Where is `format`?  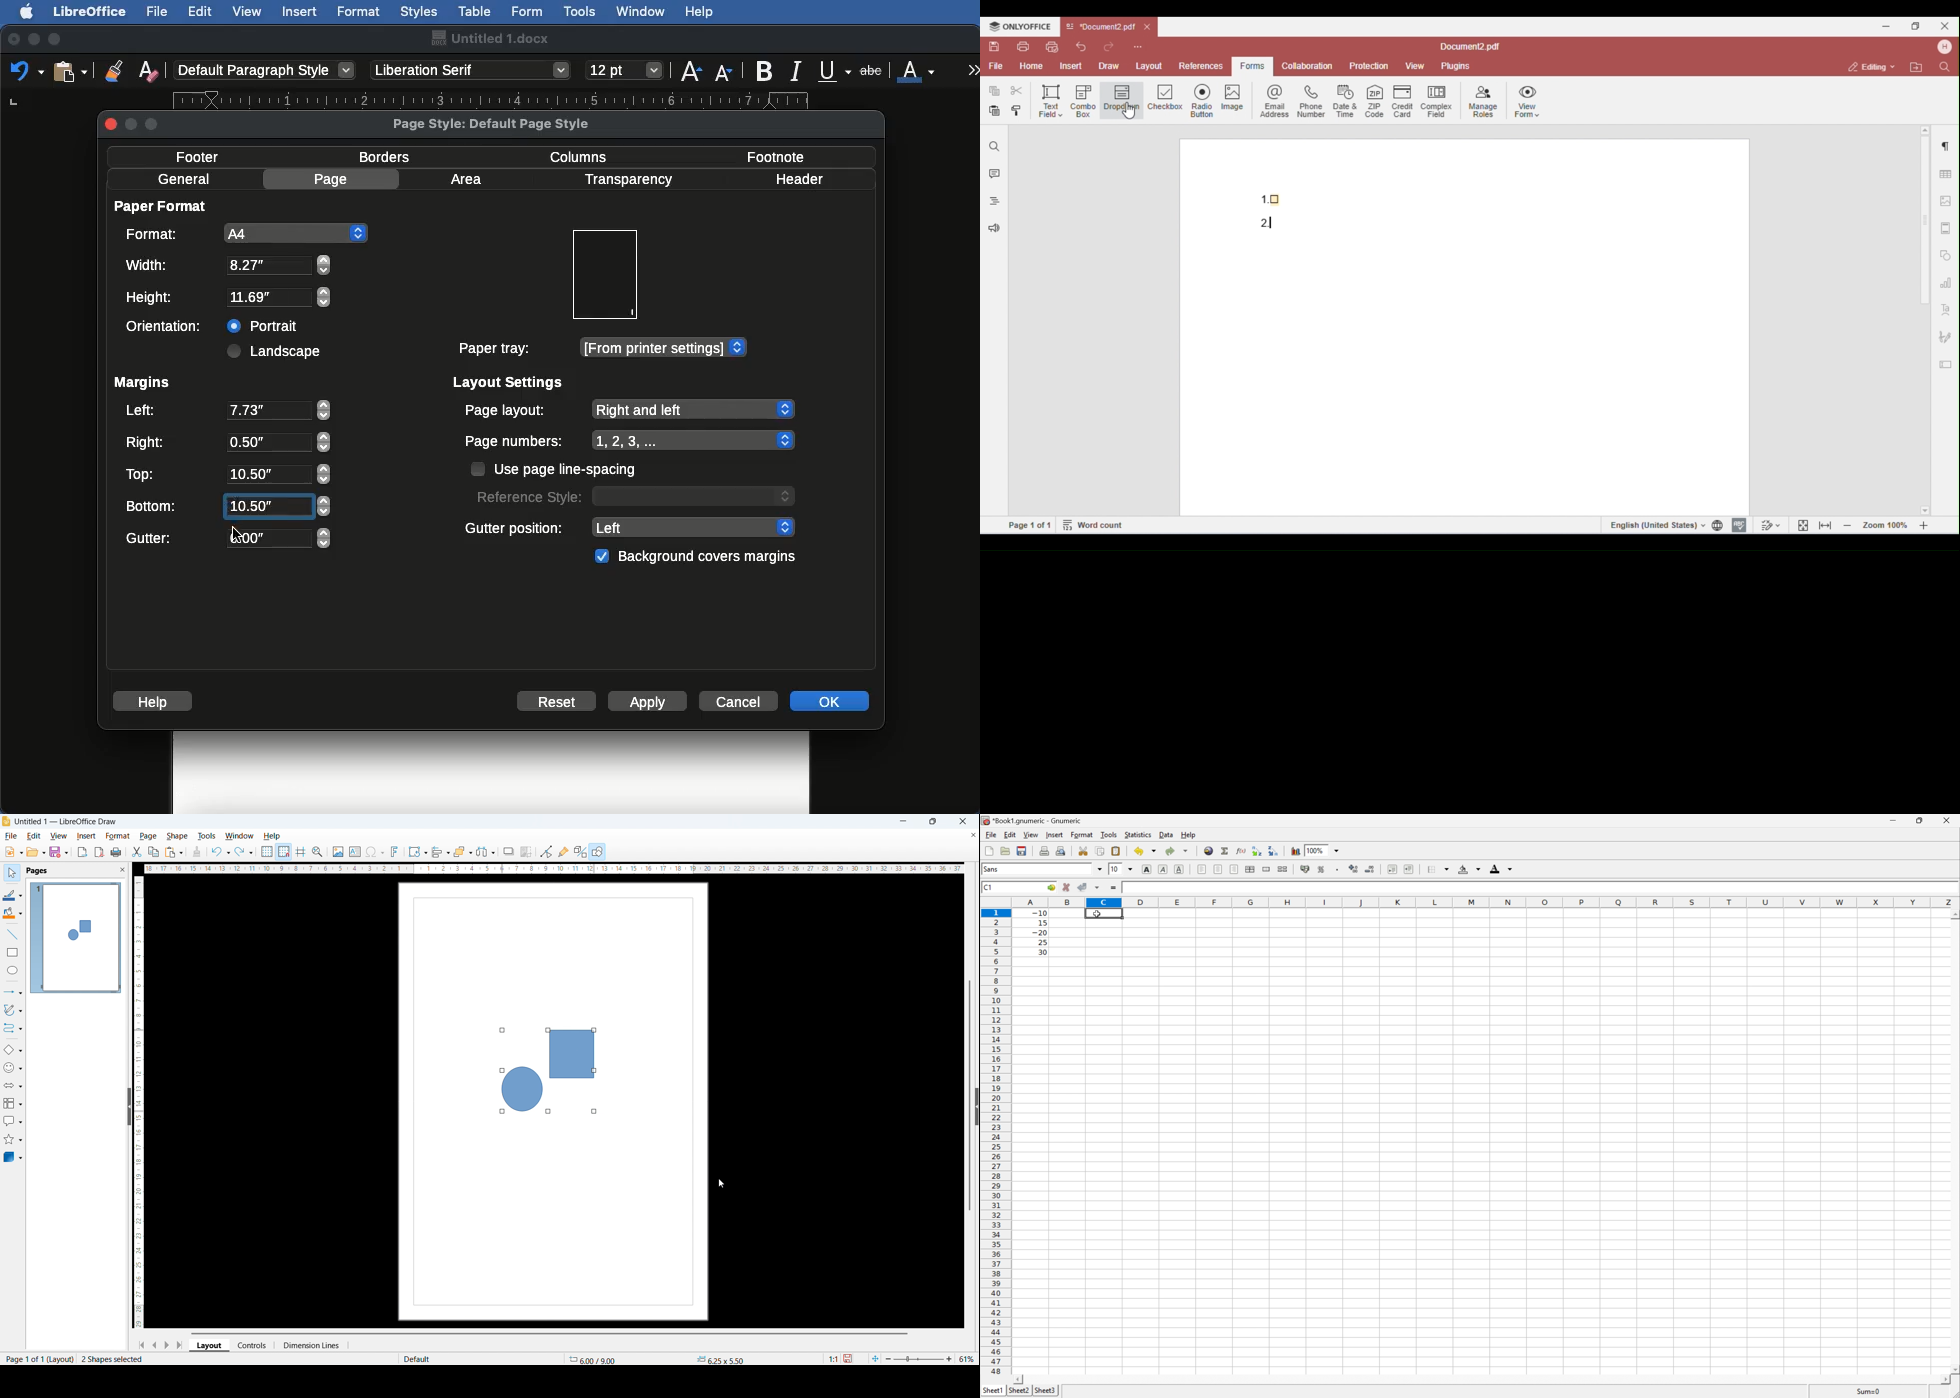 format is located at coordinates (118, 836).